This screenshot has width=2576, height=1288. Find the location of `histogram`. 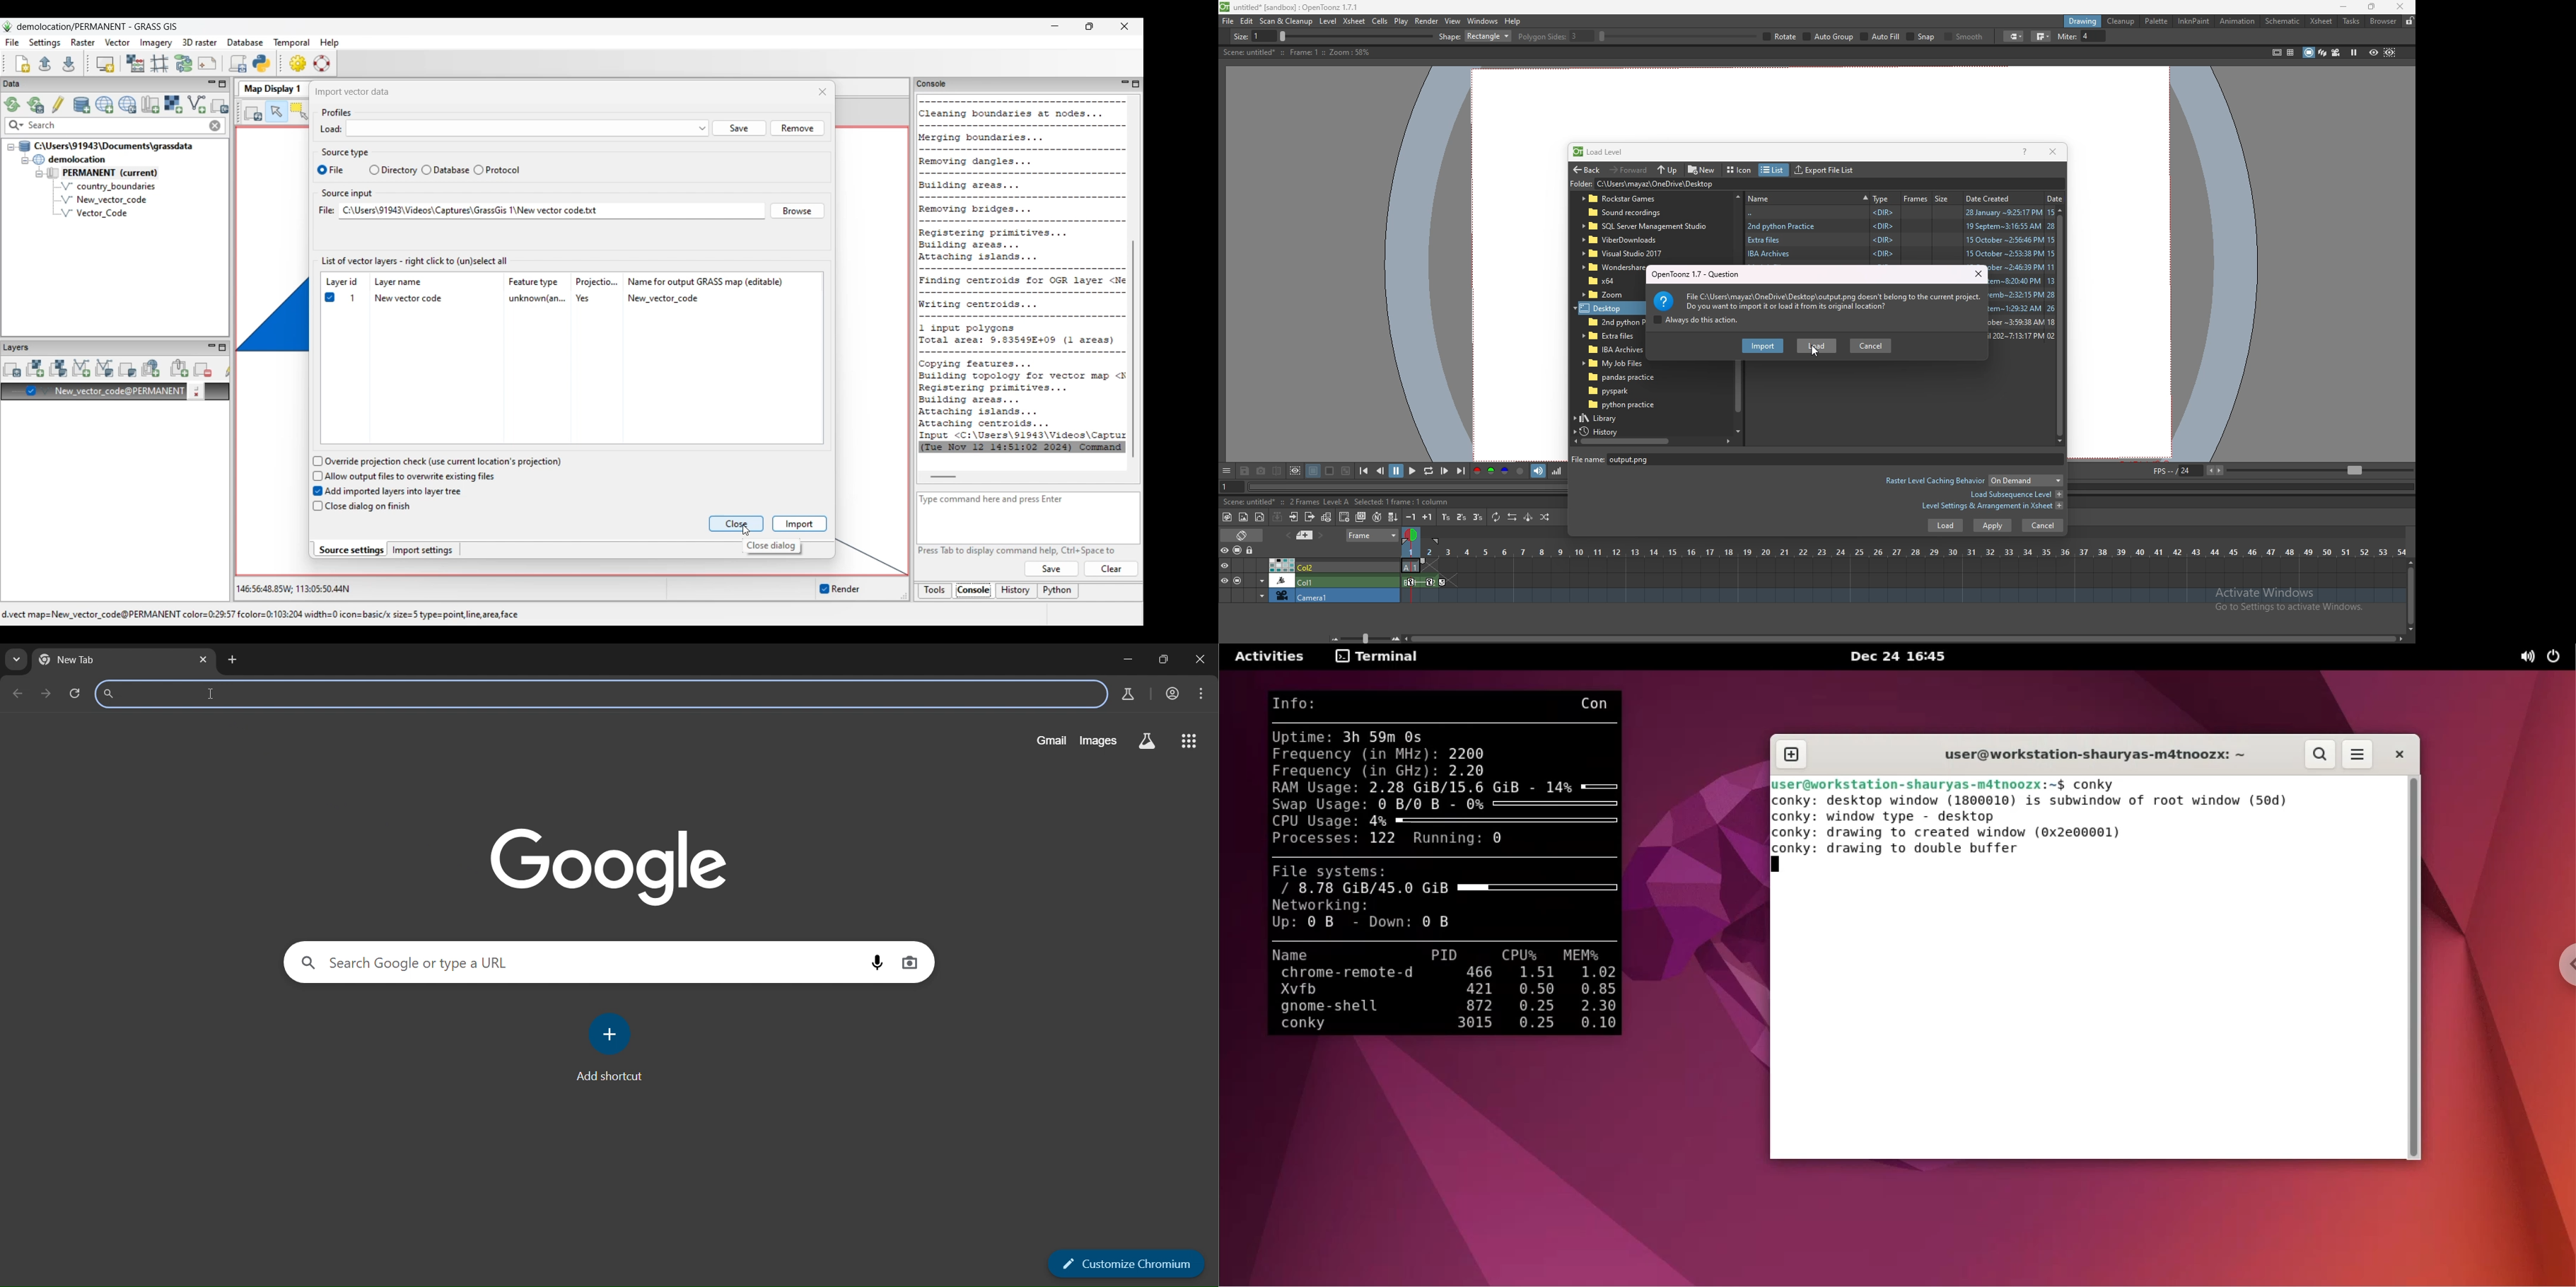

histogram is located at coordinates (1556, 471).